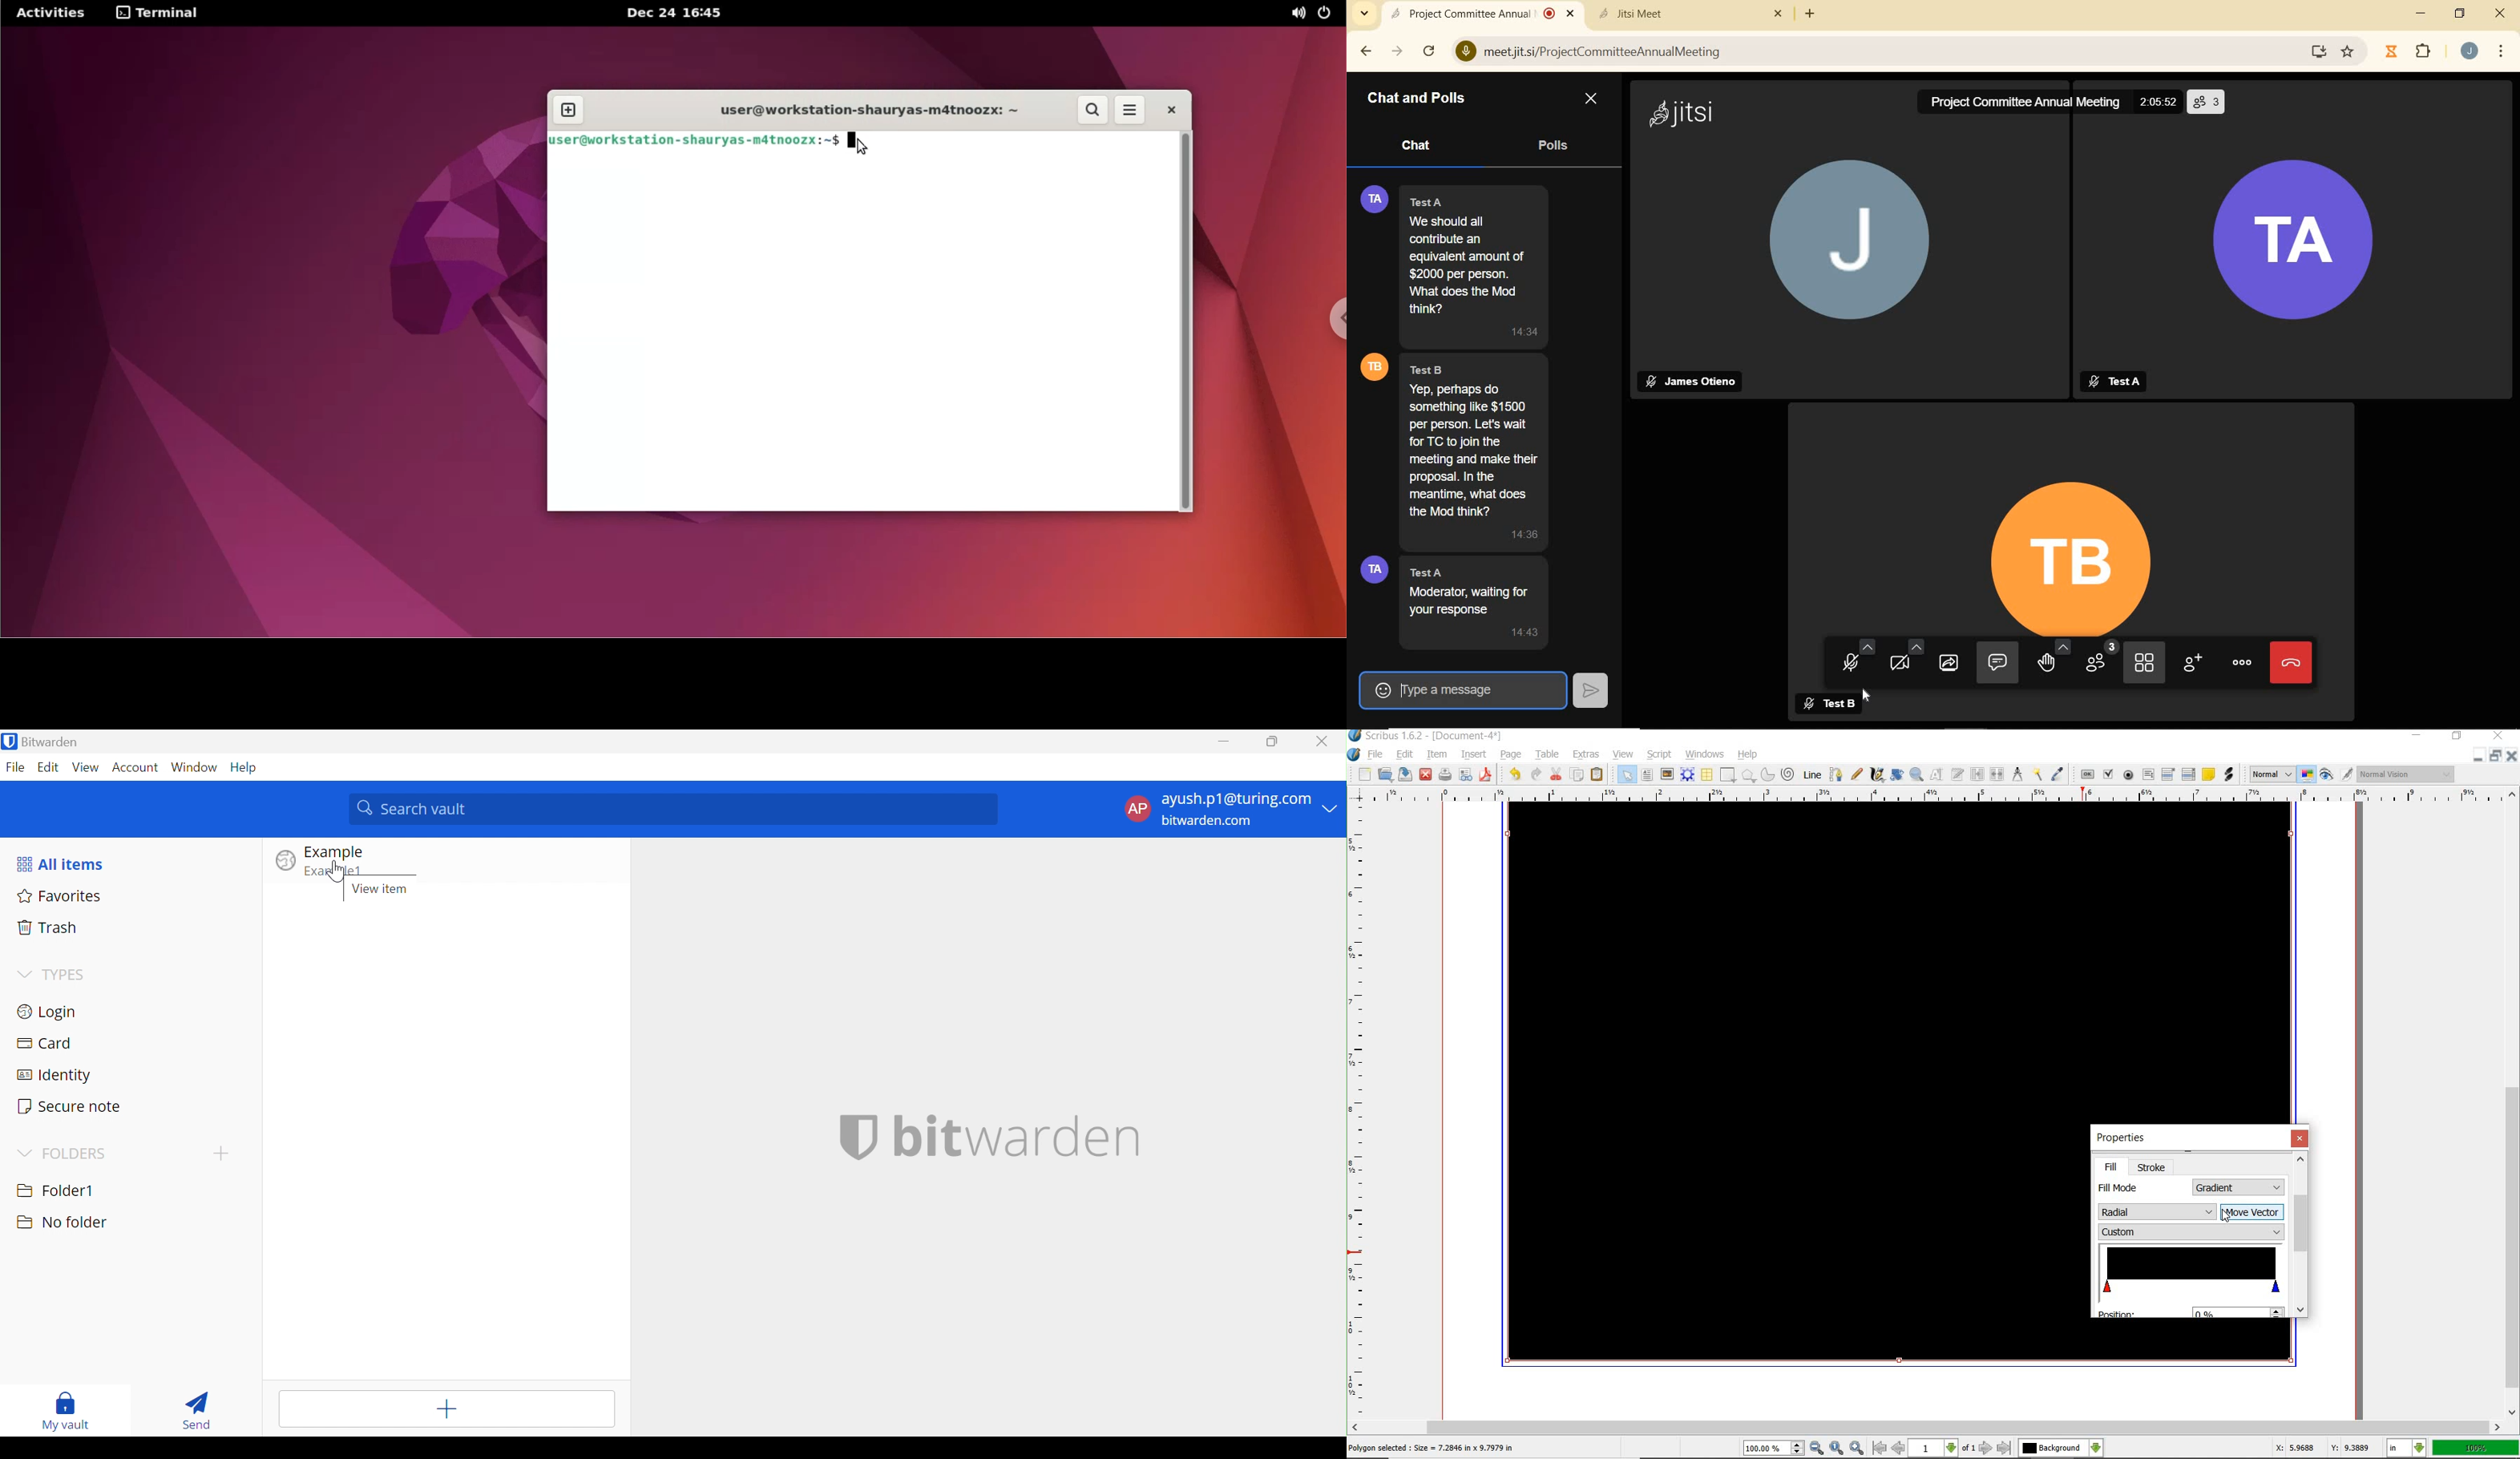 Image resolution: width=2520 pixels, height=1484 pixels. I want to click on Search vault, so click(674, 810).